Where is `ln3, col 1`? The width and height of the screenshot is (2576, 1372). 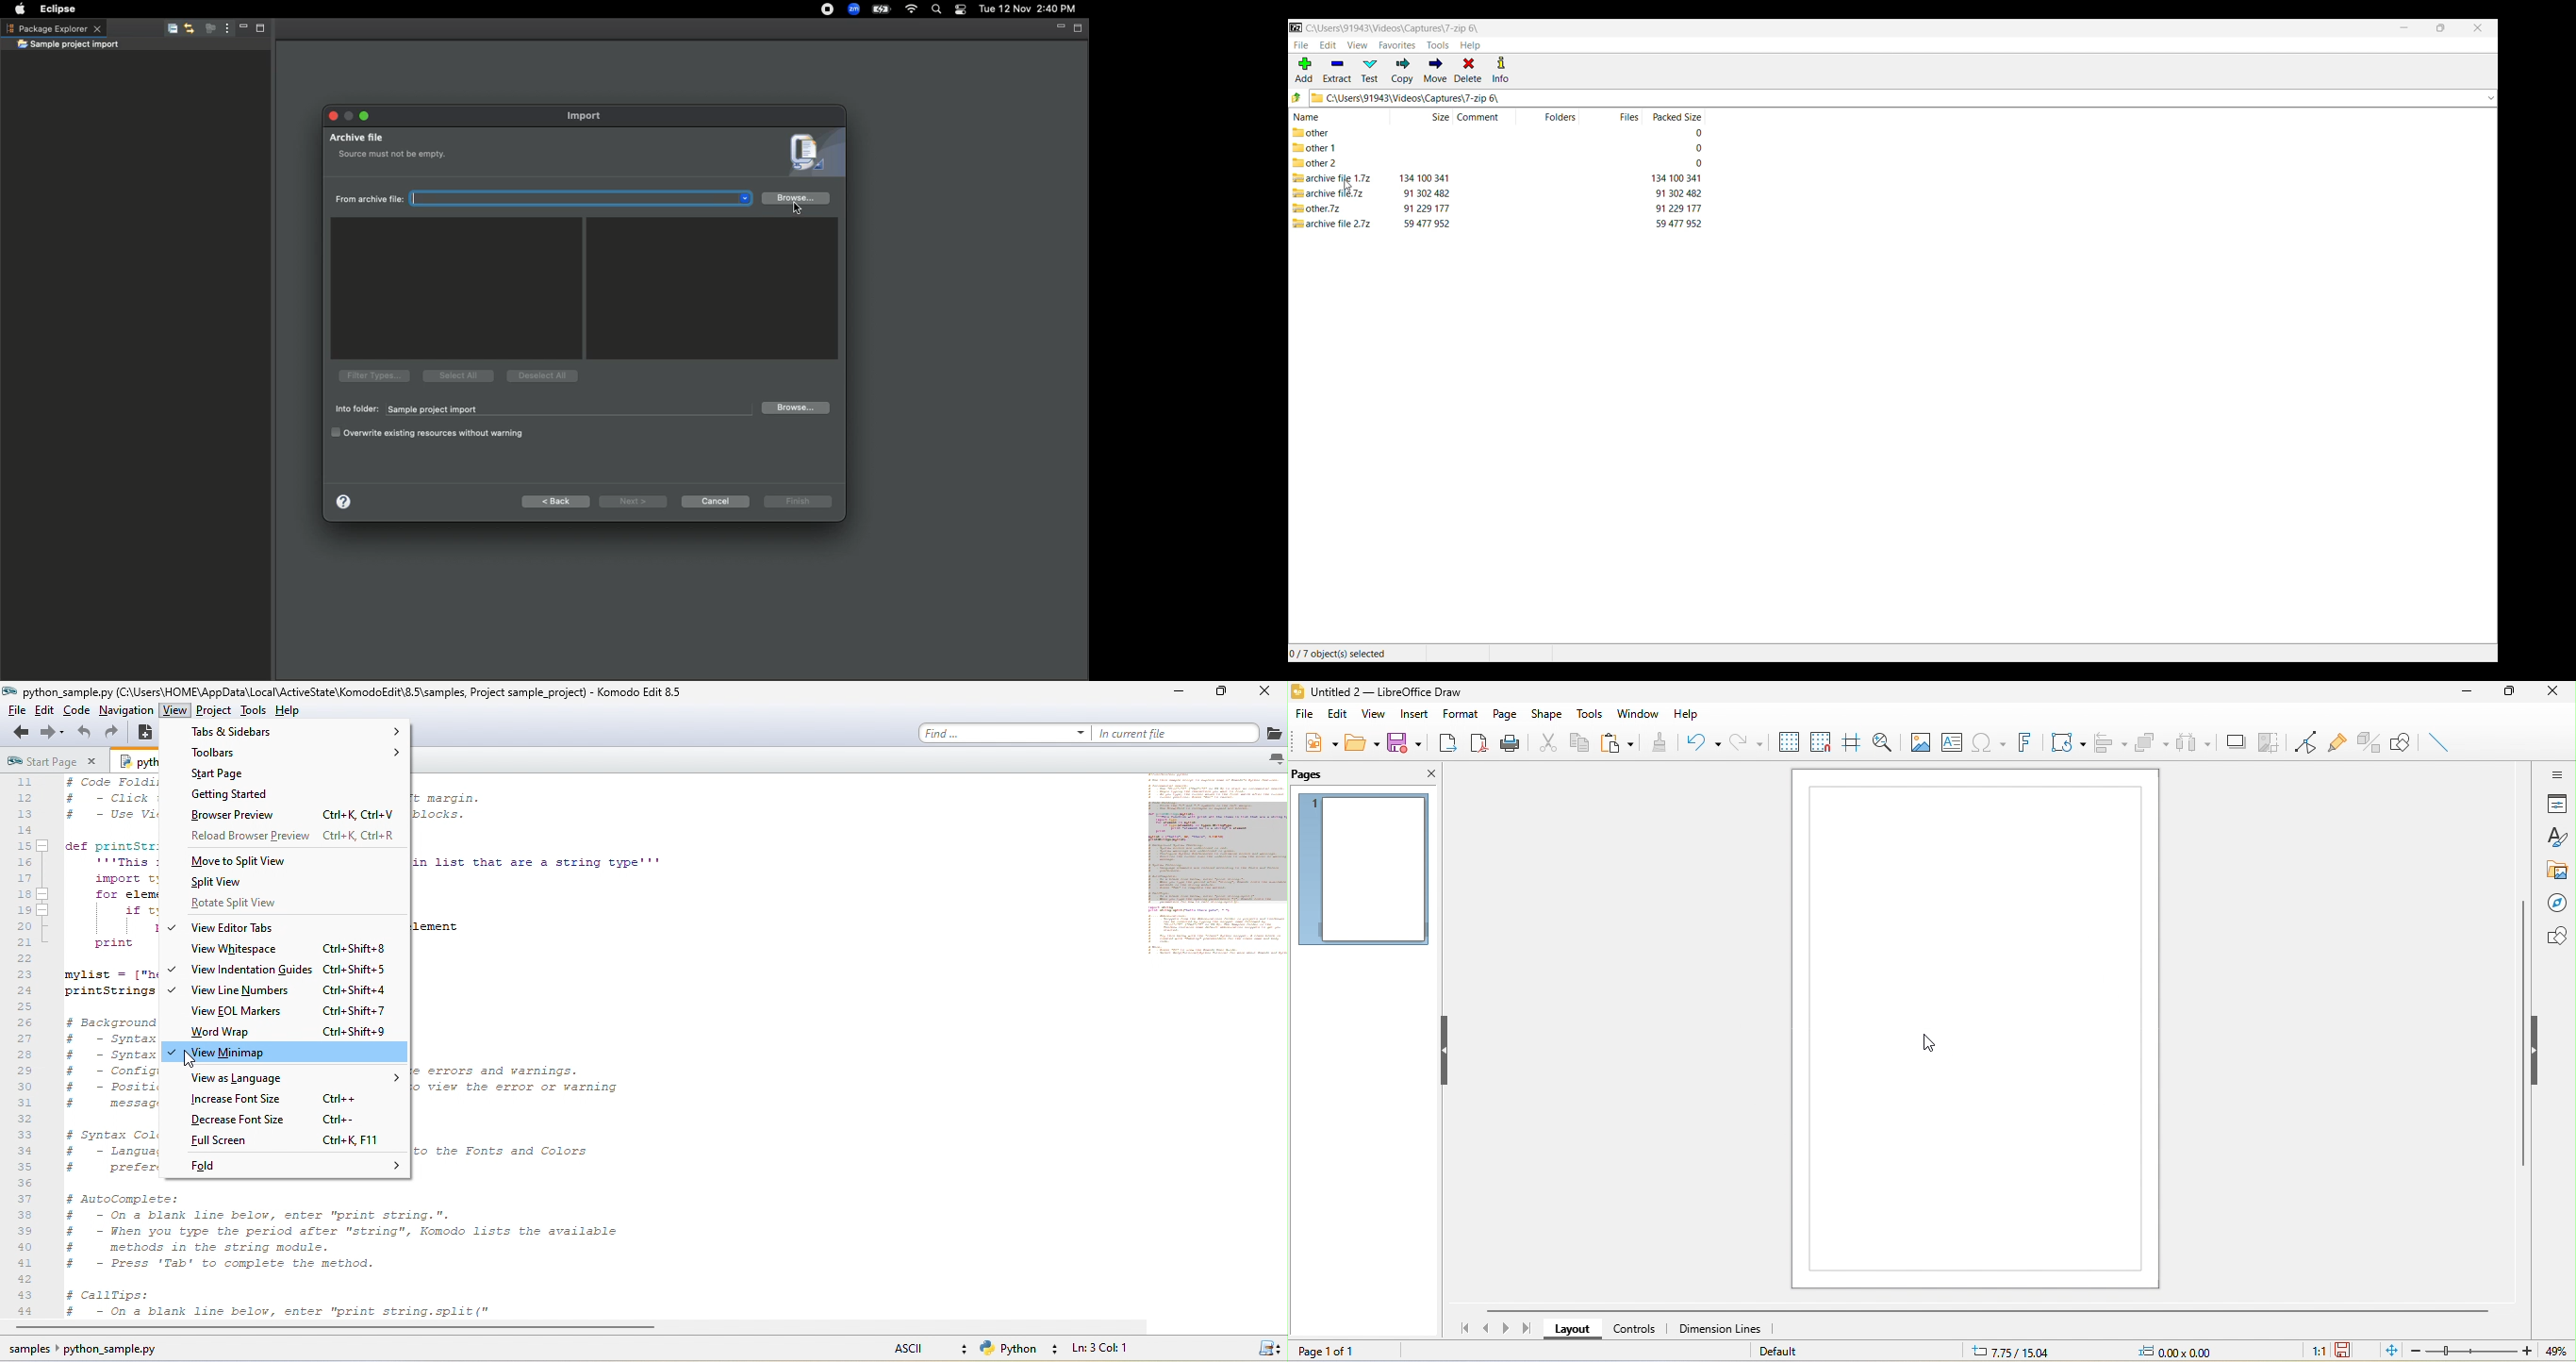
ln3, col 1 is located at coordinates (1117, 1350).